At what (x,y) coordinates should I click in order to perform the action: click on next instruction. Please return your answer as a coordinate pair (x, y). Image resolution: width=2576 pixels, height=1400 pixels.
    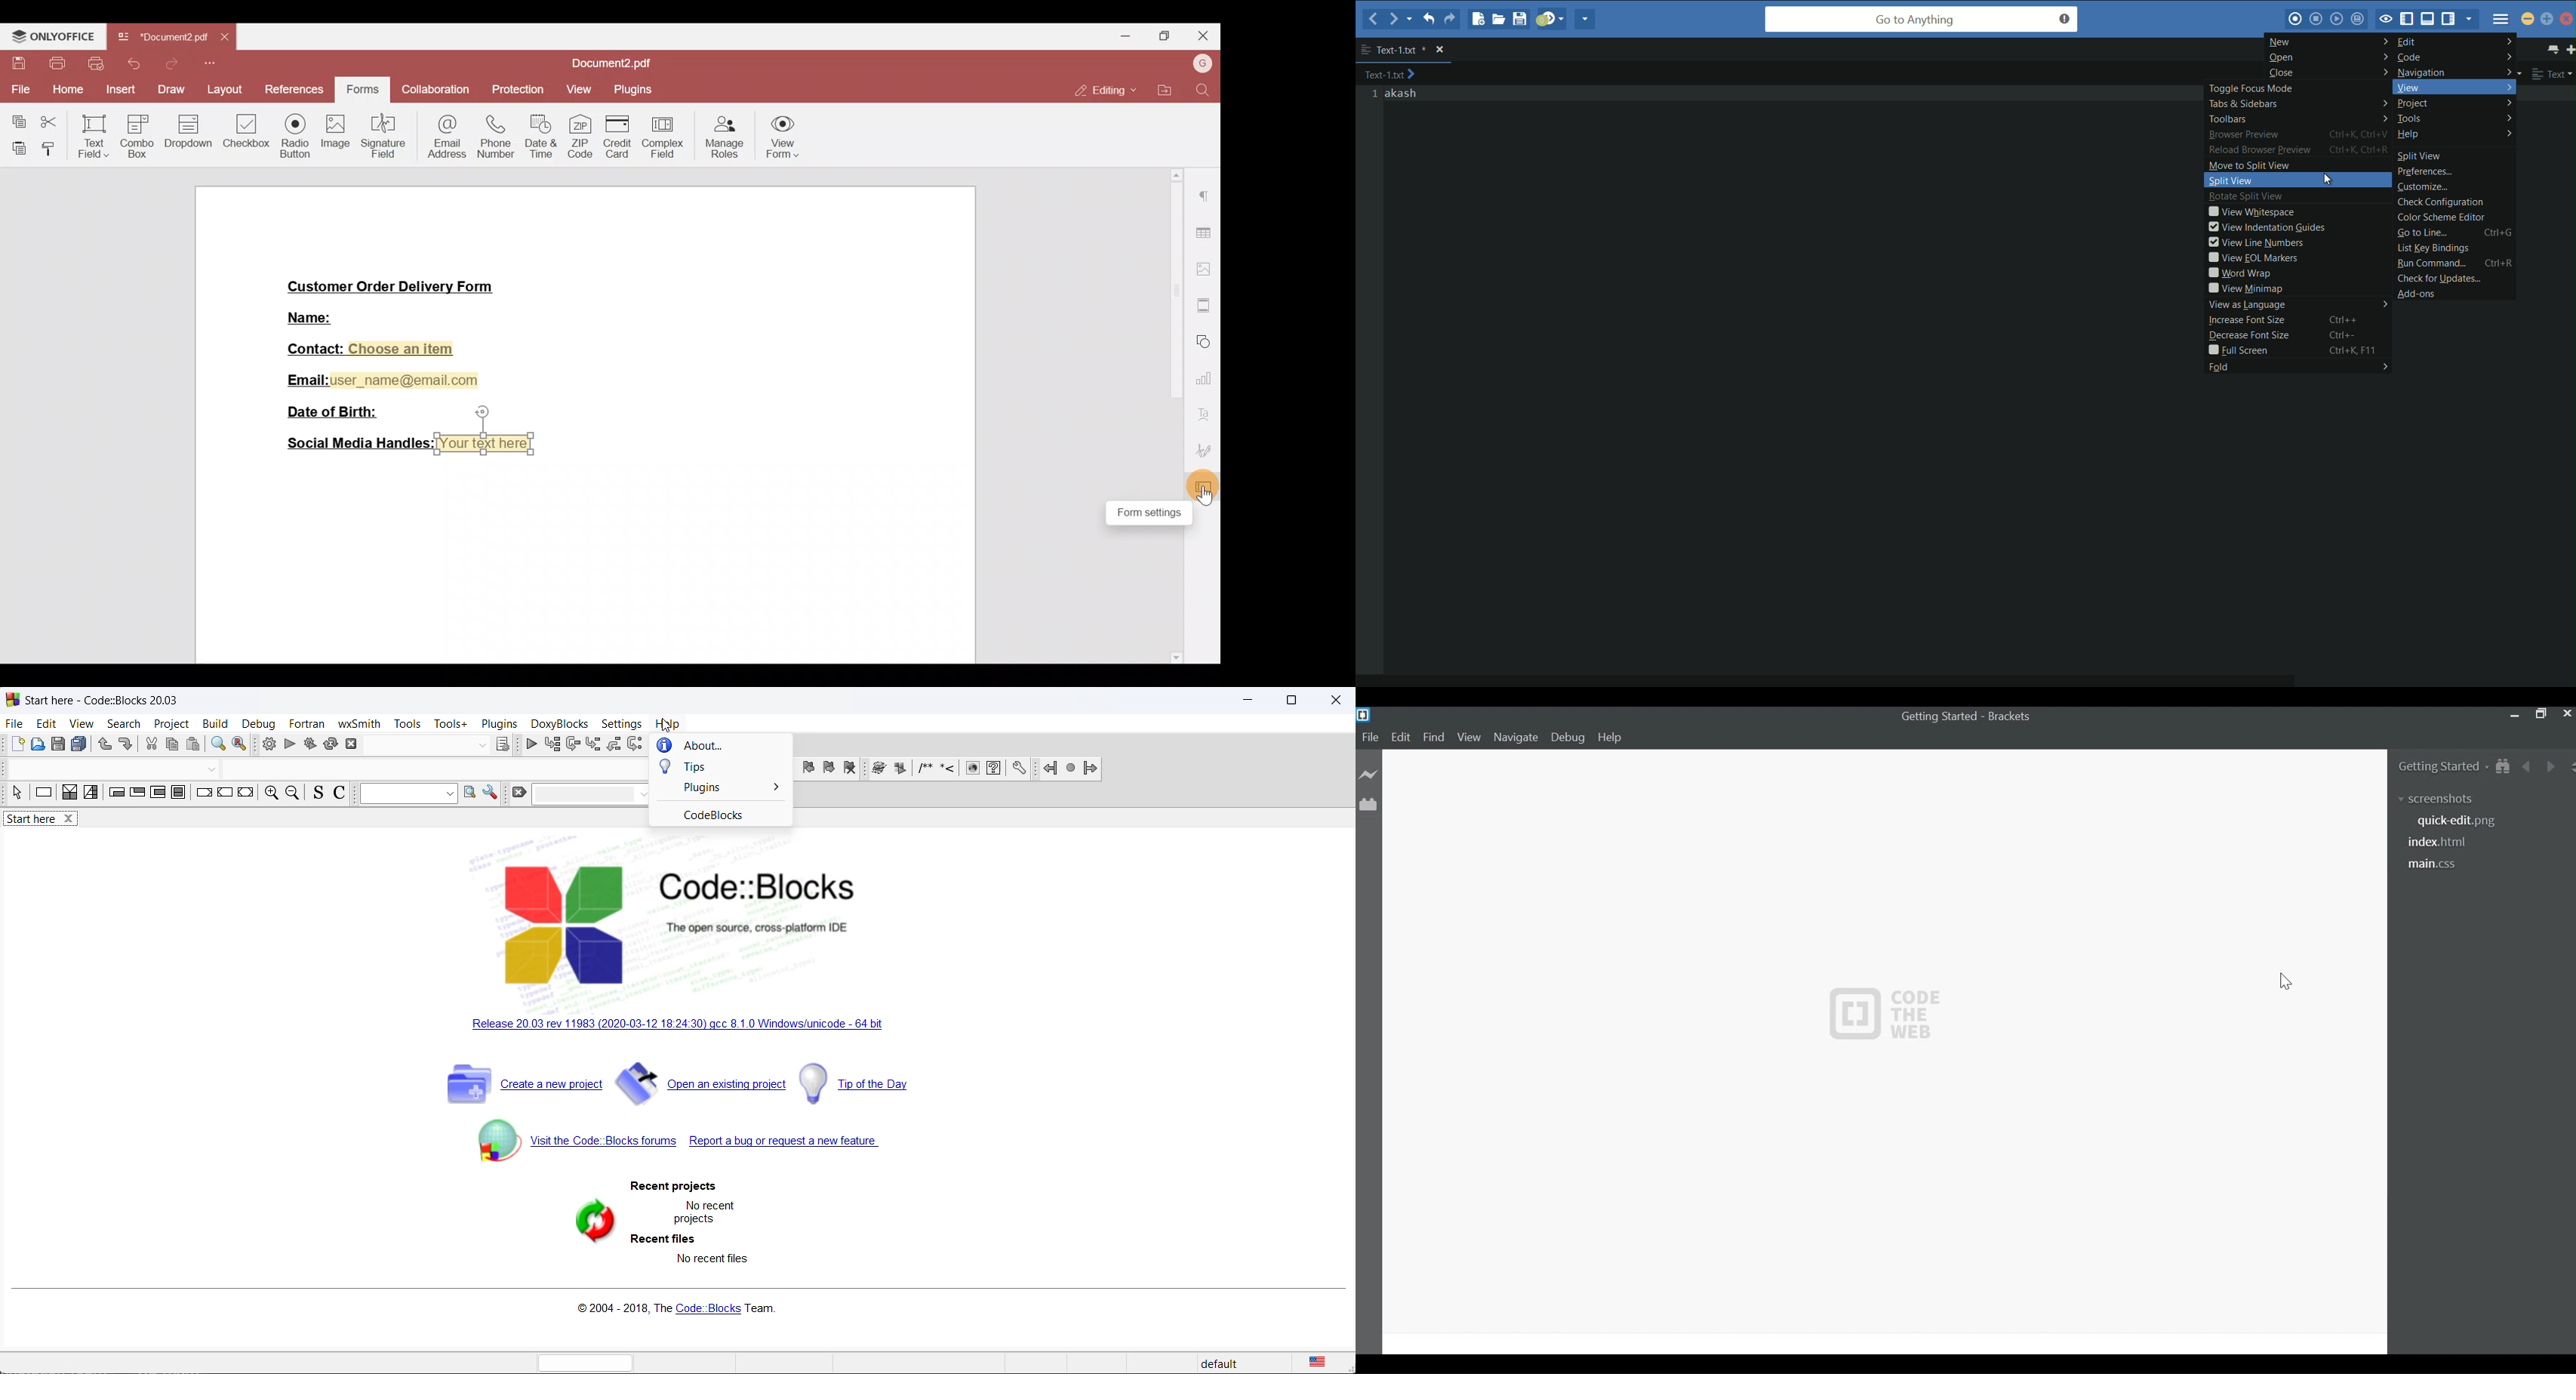
    Looking at the image, I should click on (633, 744).